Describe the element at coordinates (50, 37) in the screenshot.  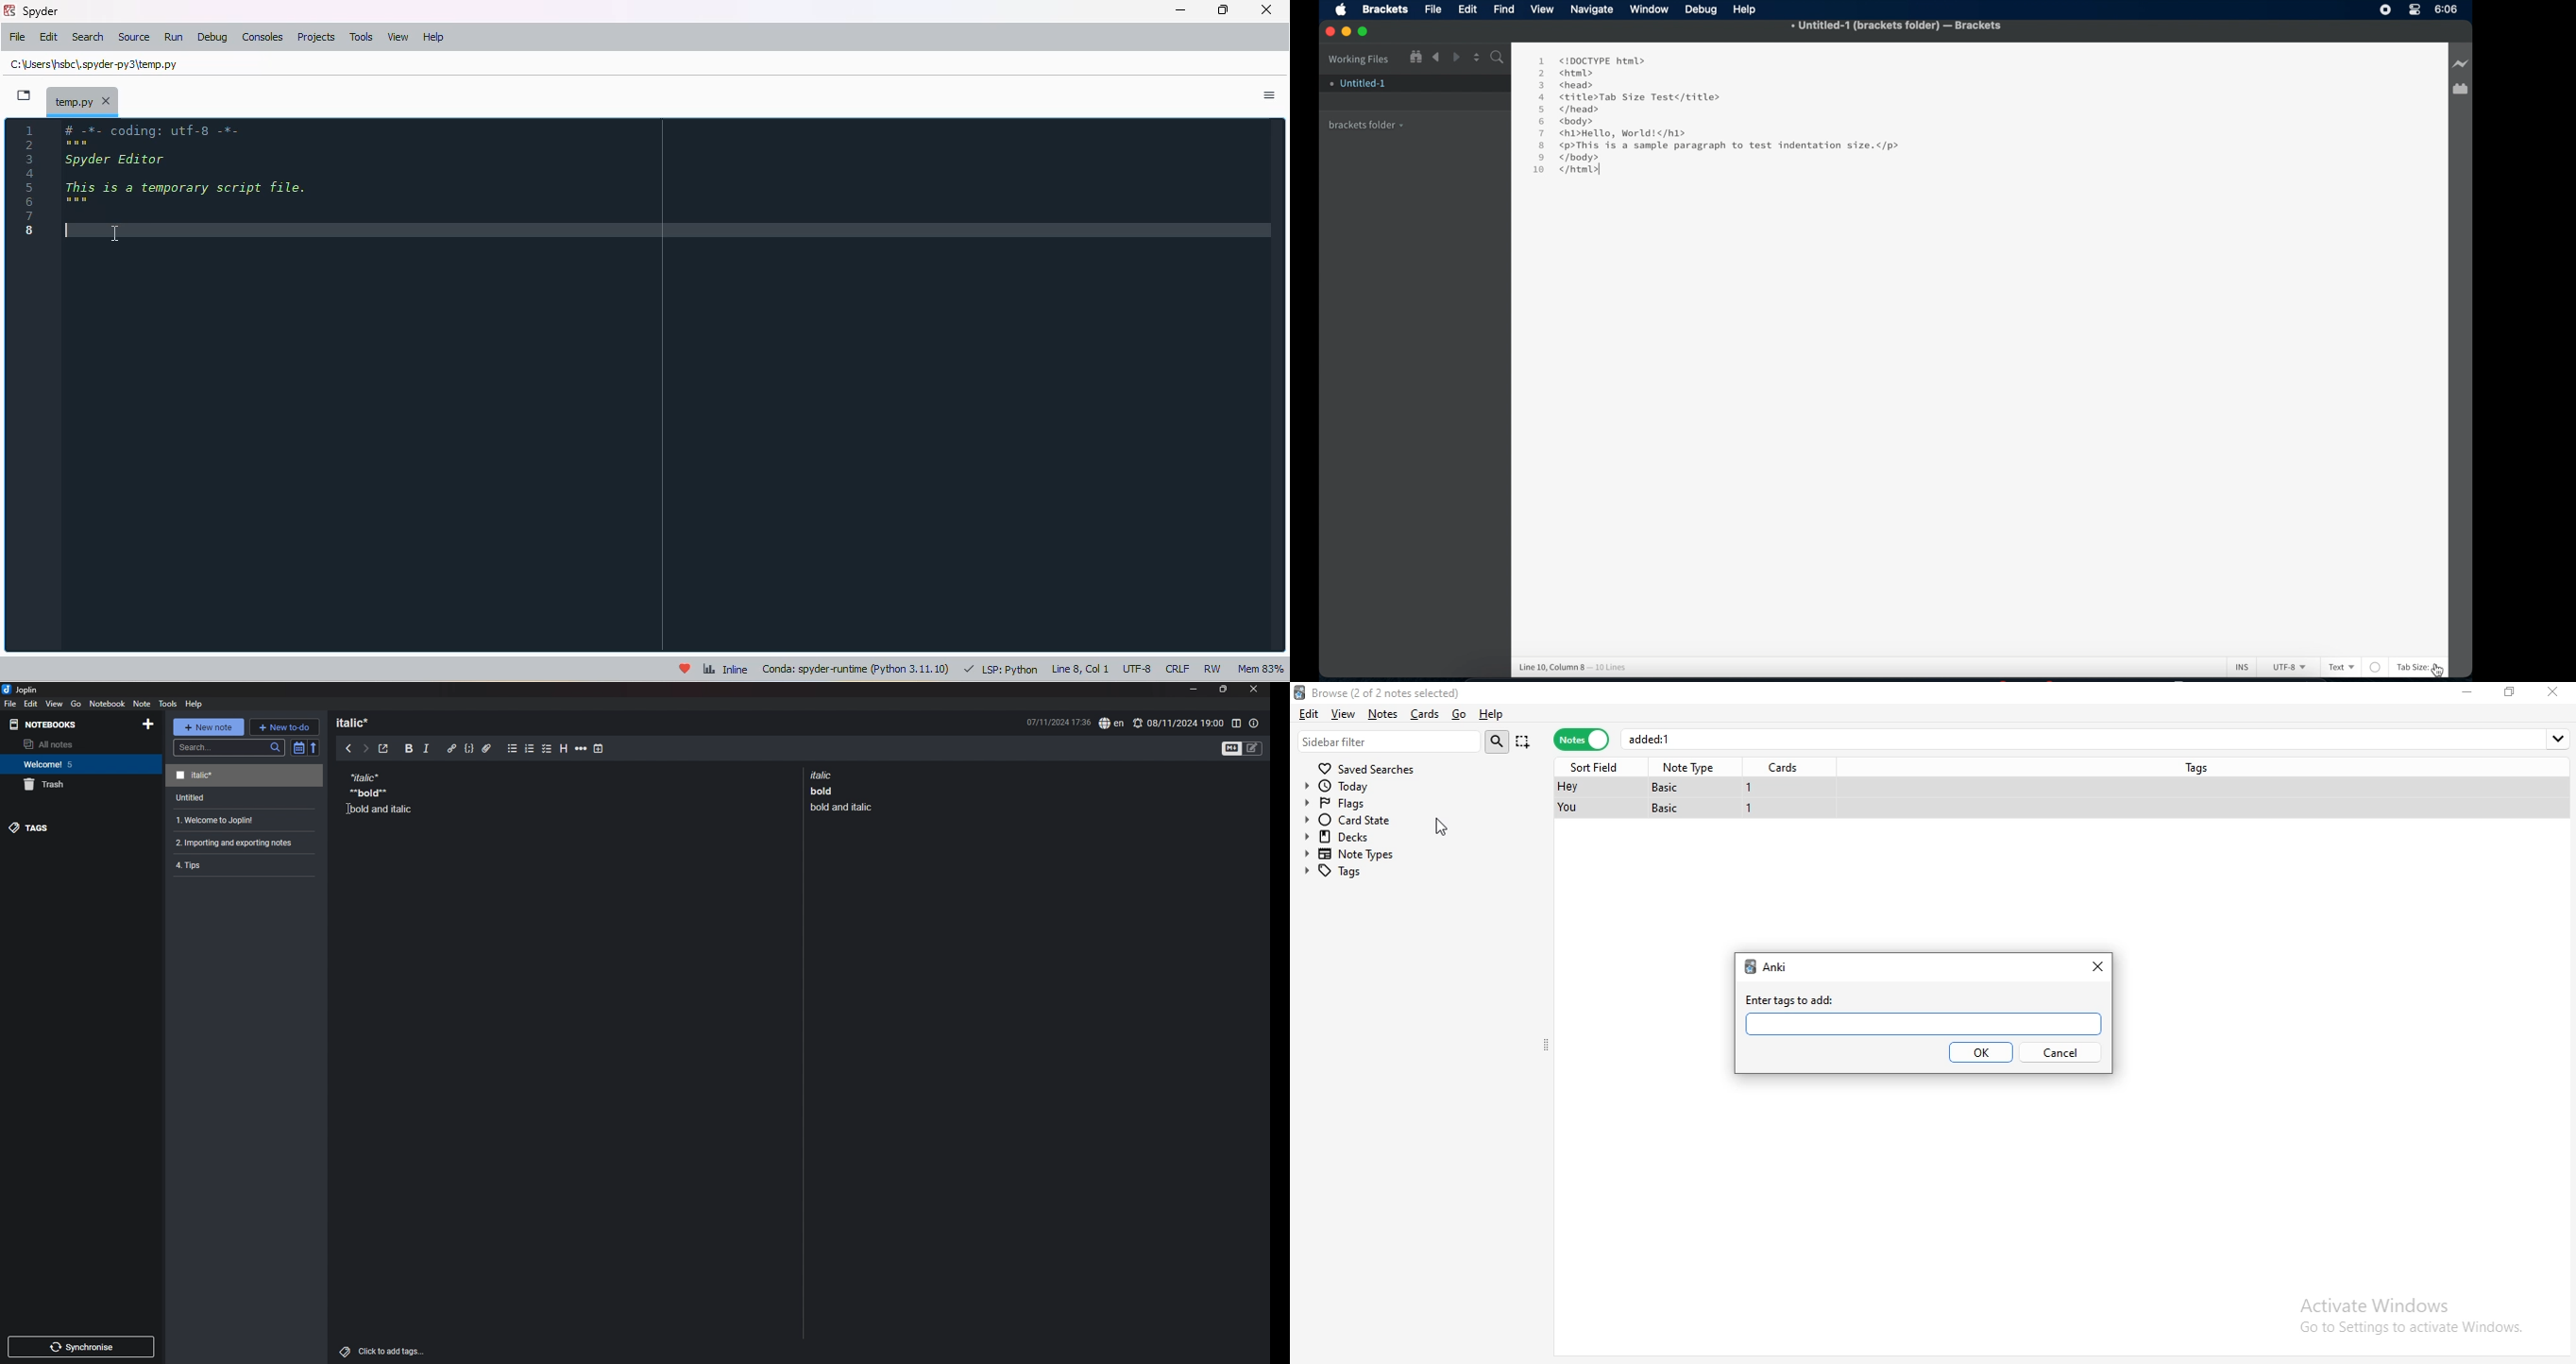
I see `edit` at that location.